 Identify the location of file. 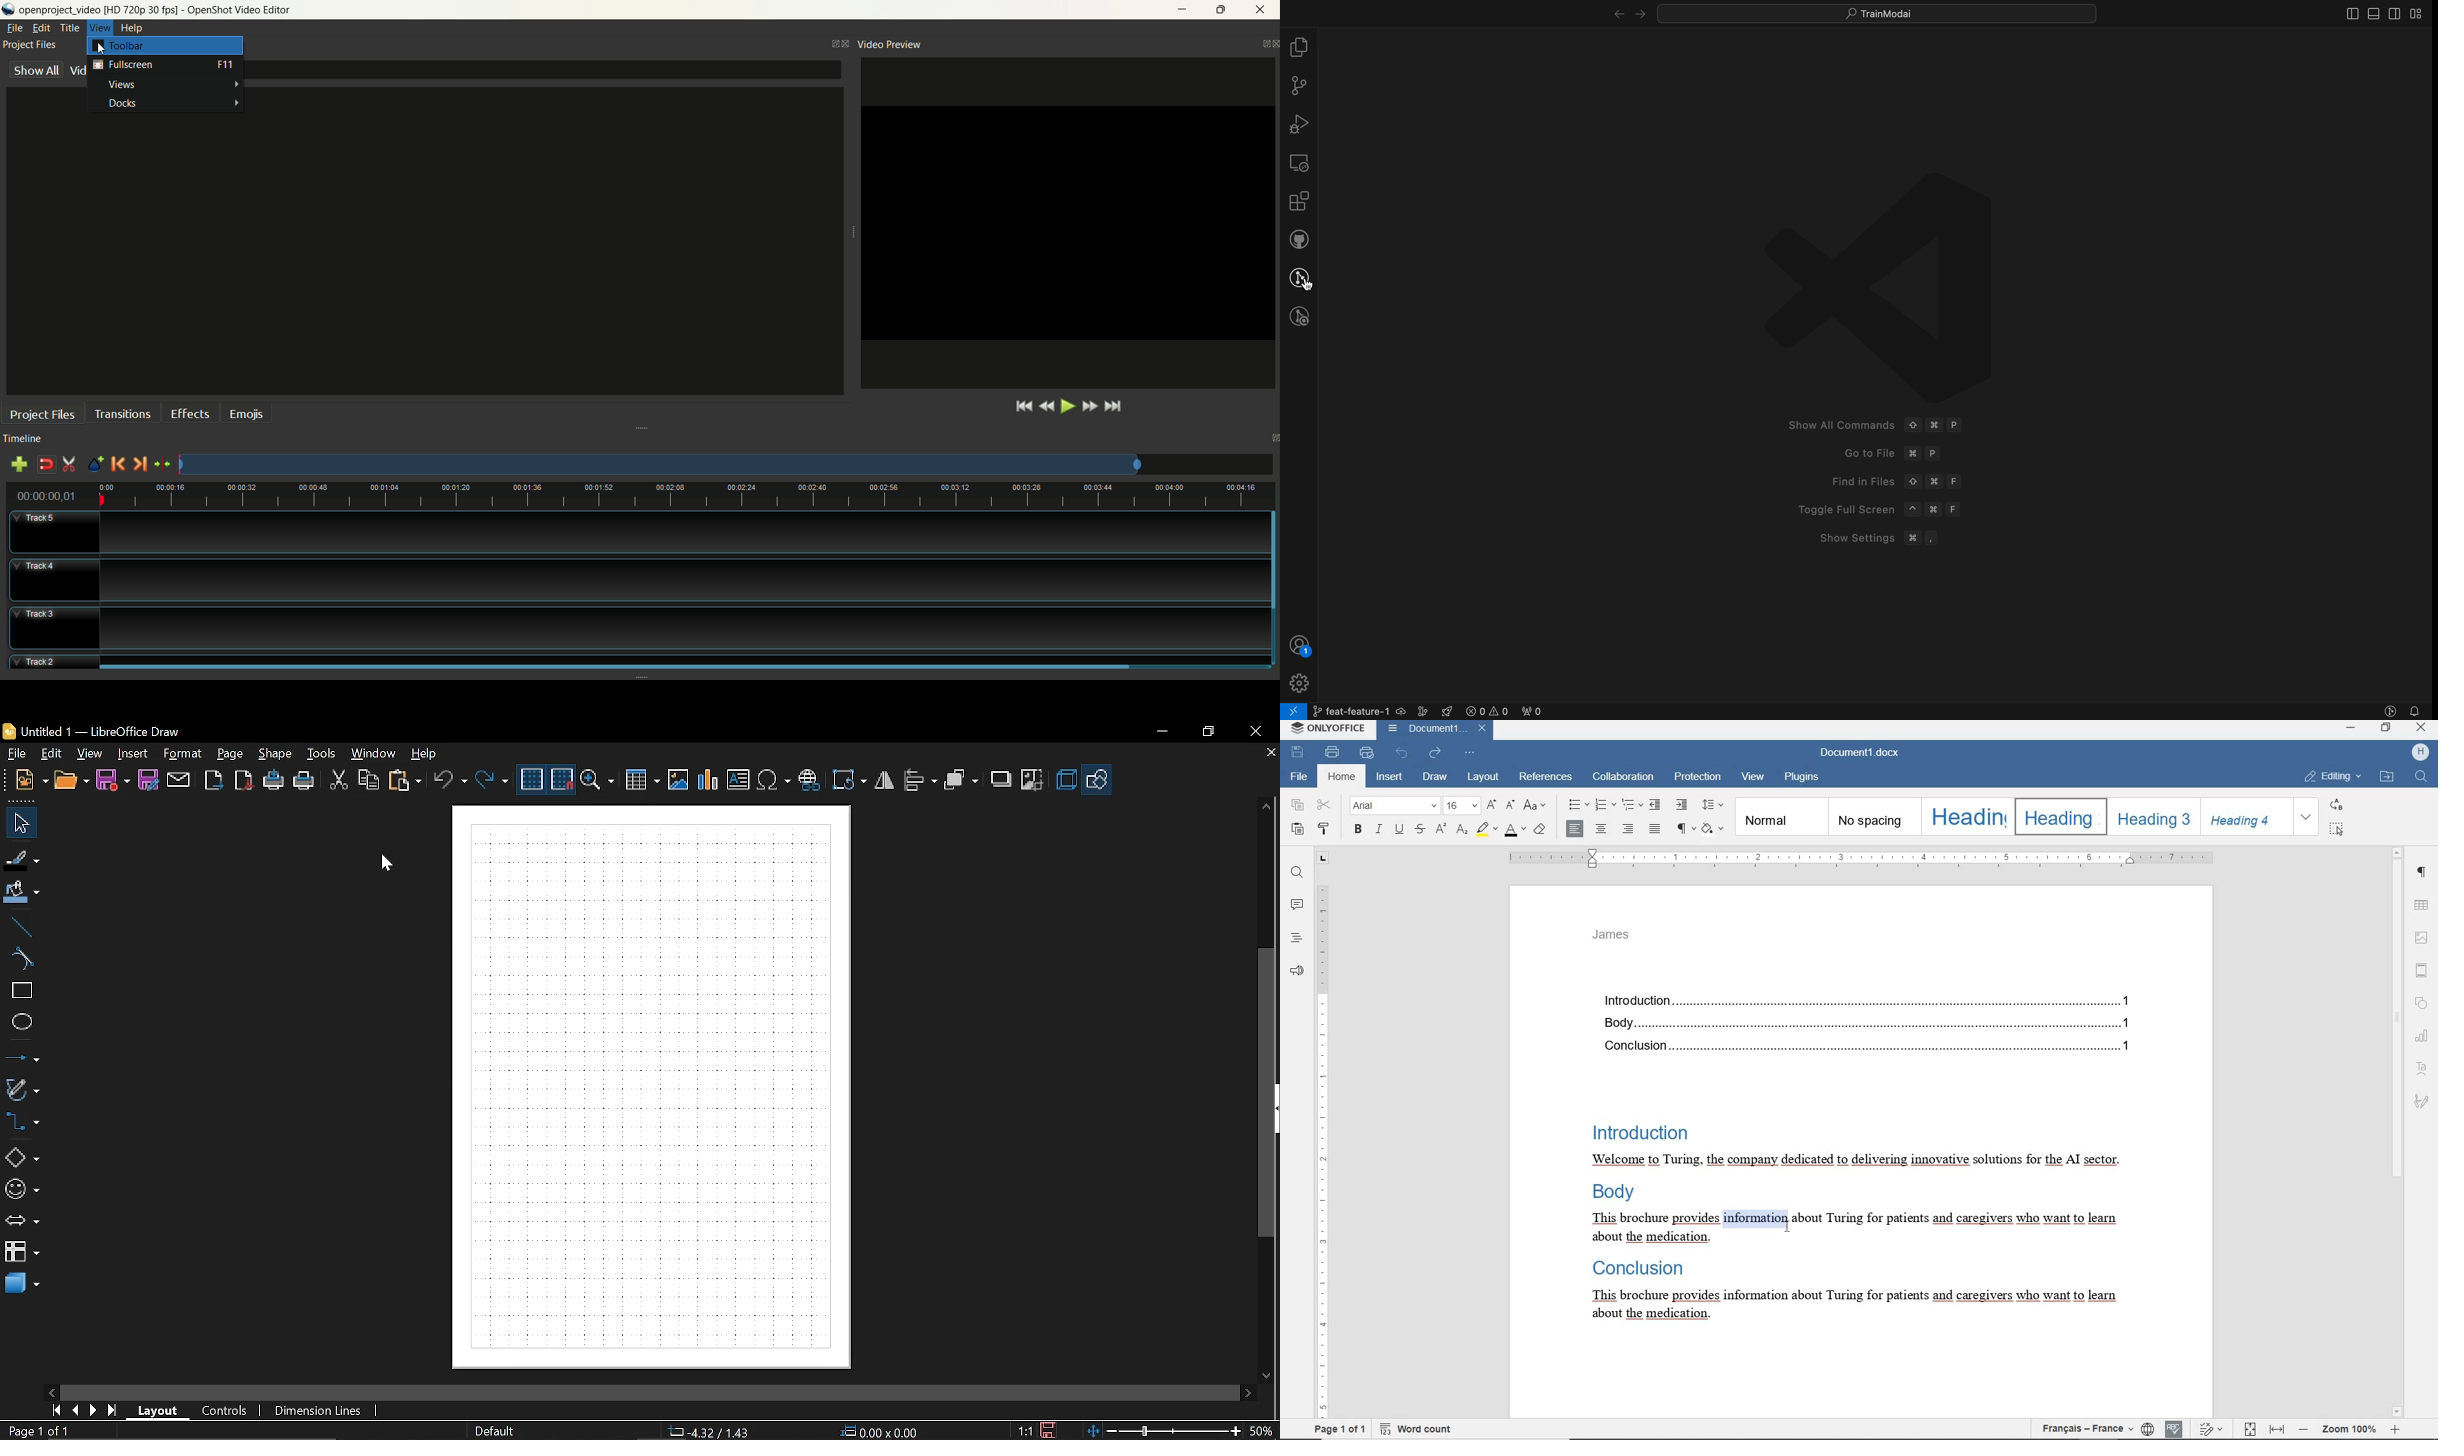
(15, 28).